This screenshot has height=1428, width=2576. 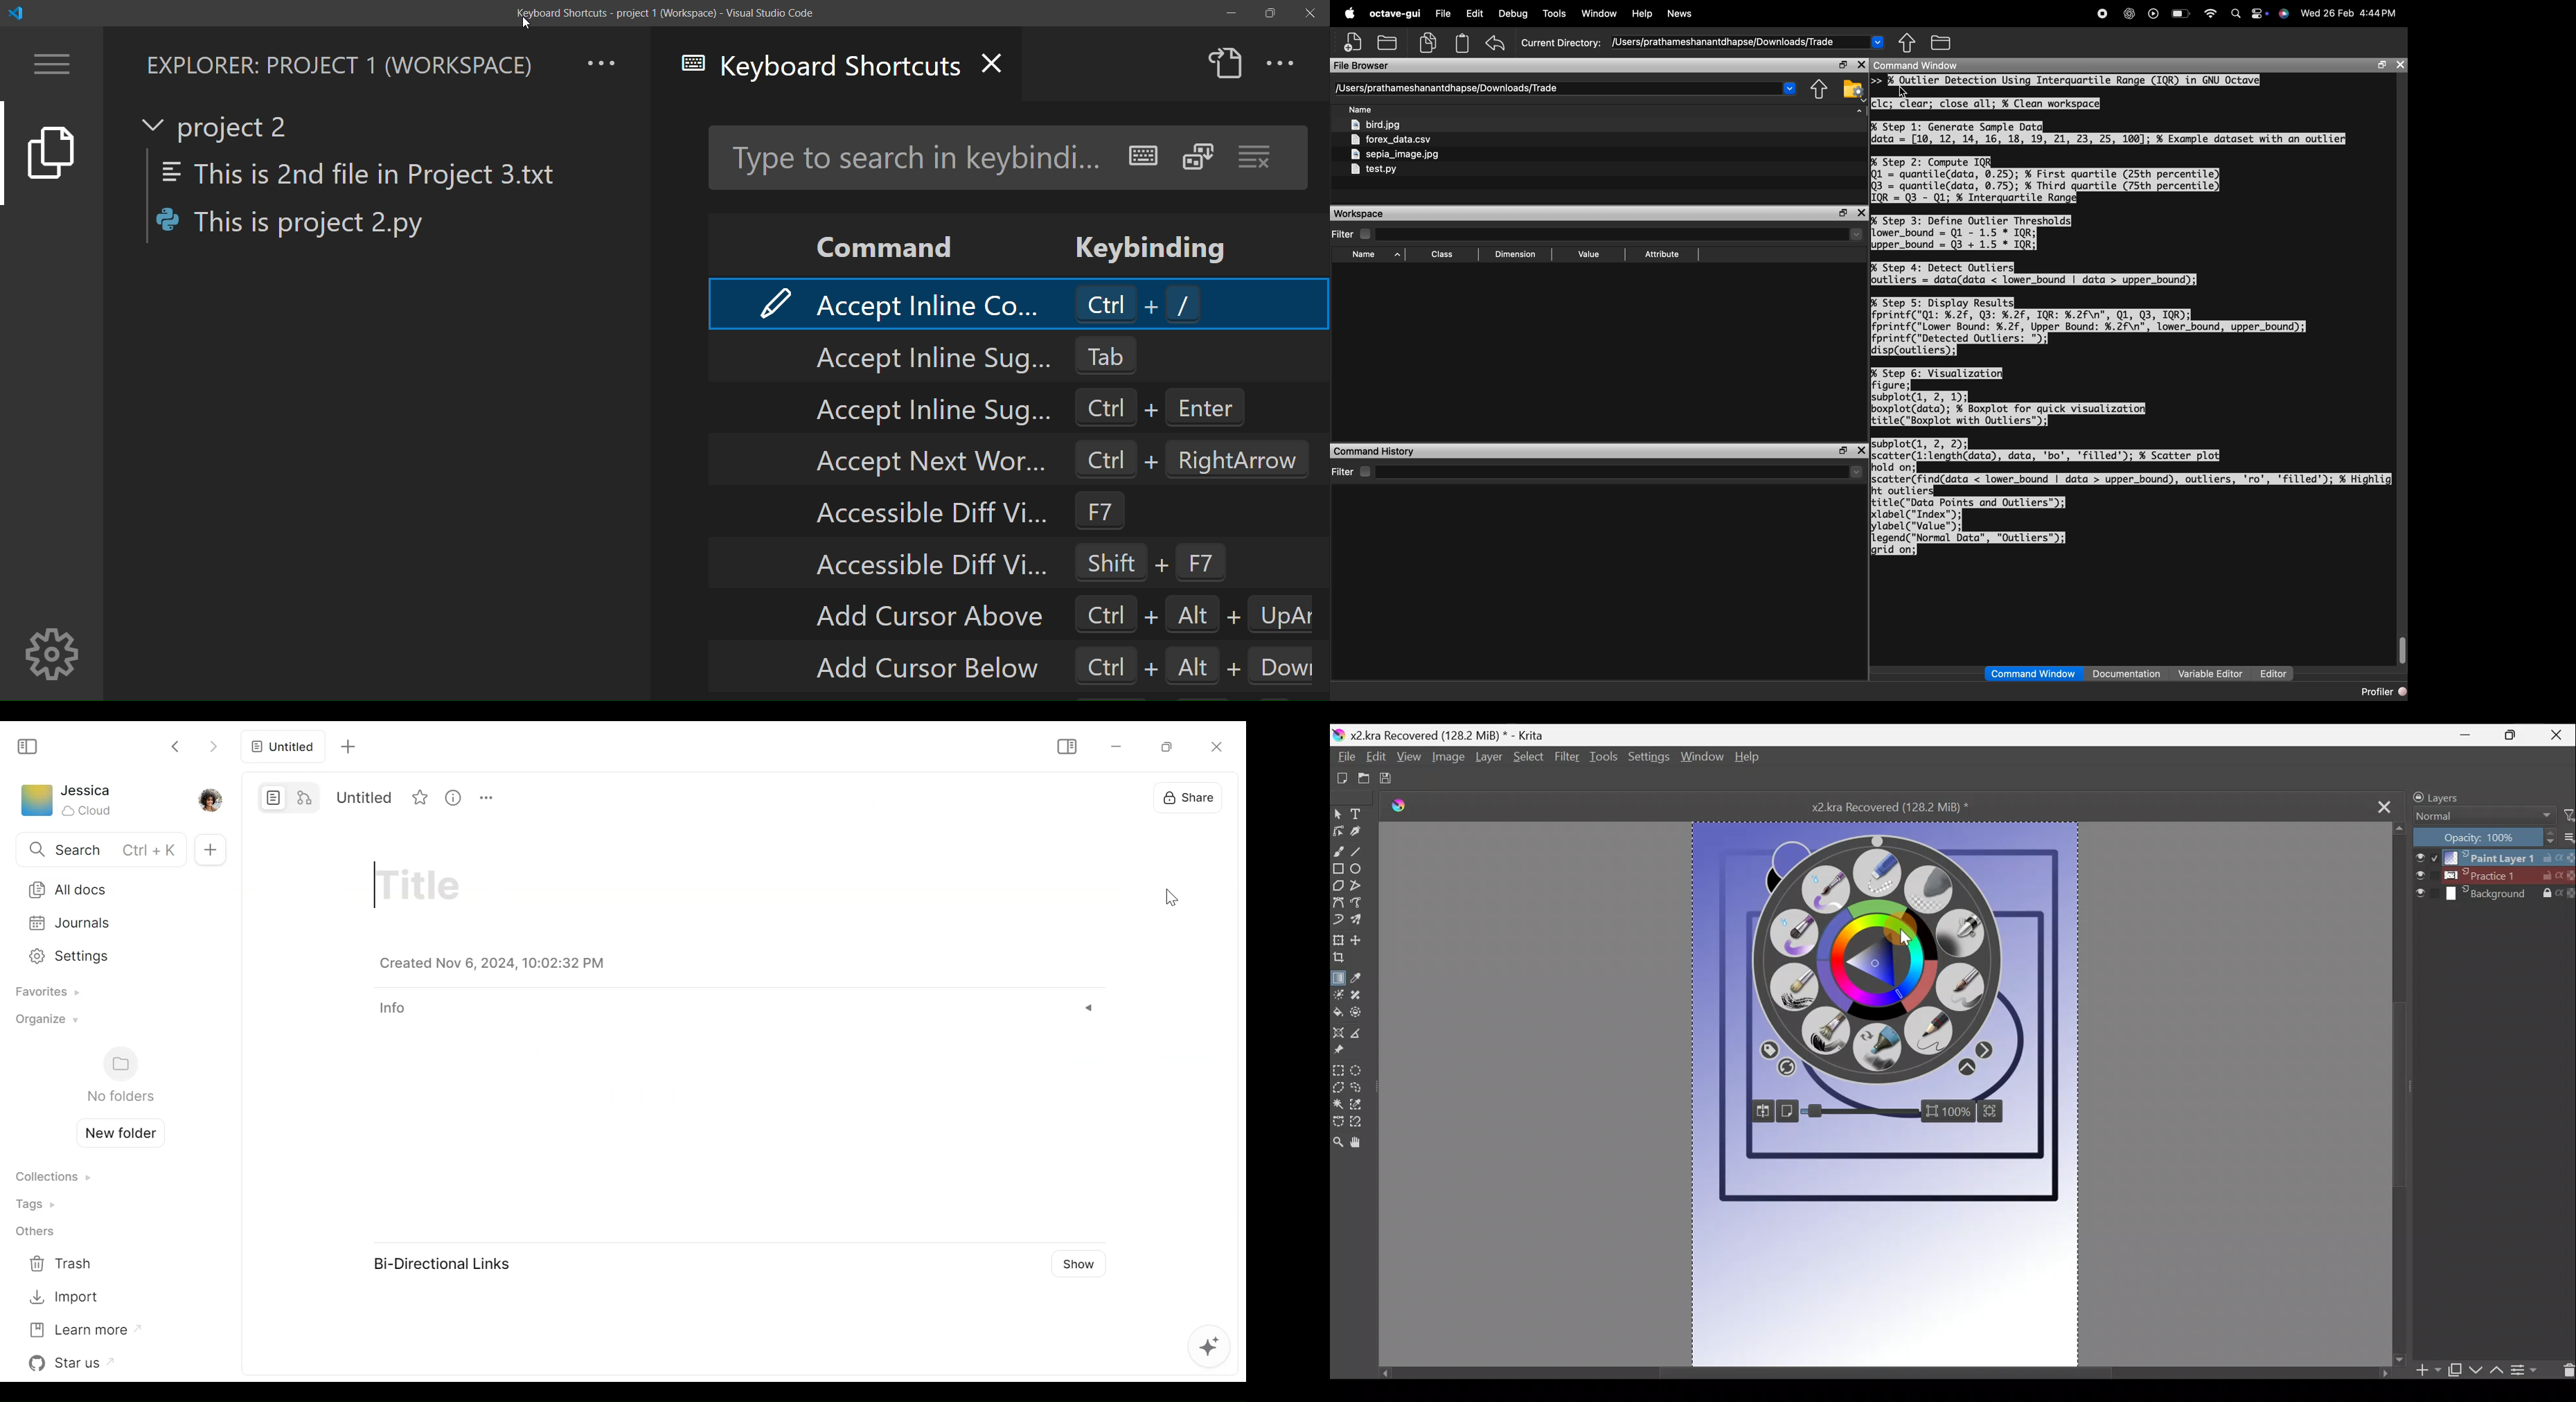 I want to click on Colour wheel, so click(x=1847, y=960).